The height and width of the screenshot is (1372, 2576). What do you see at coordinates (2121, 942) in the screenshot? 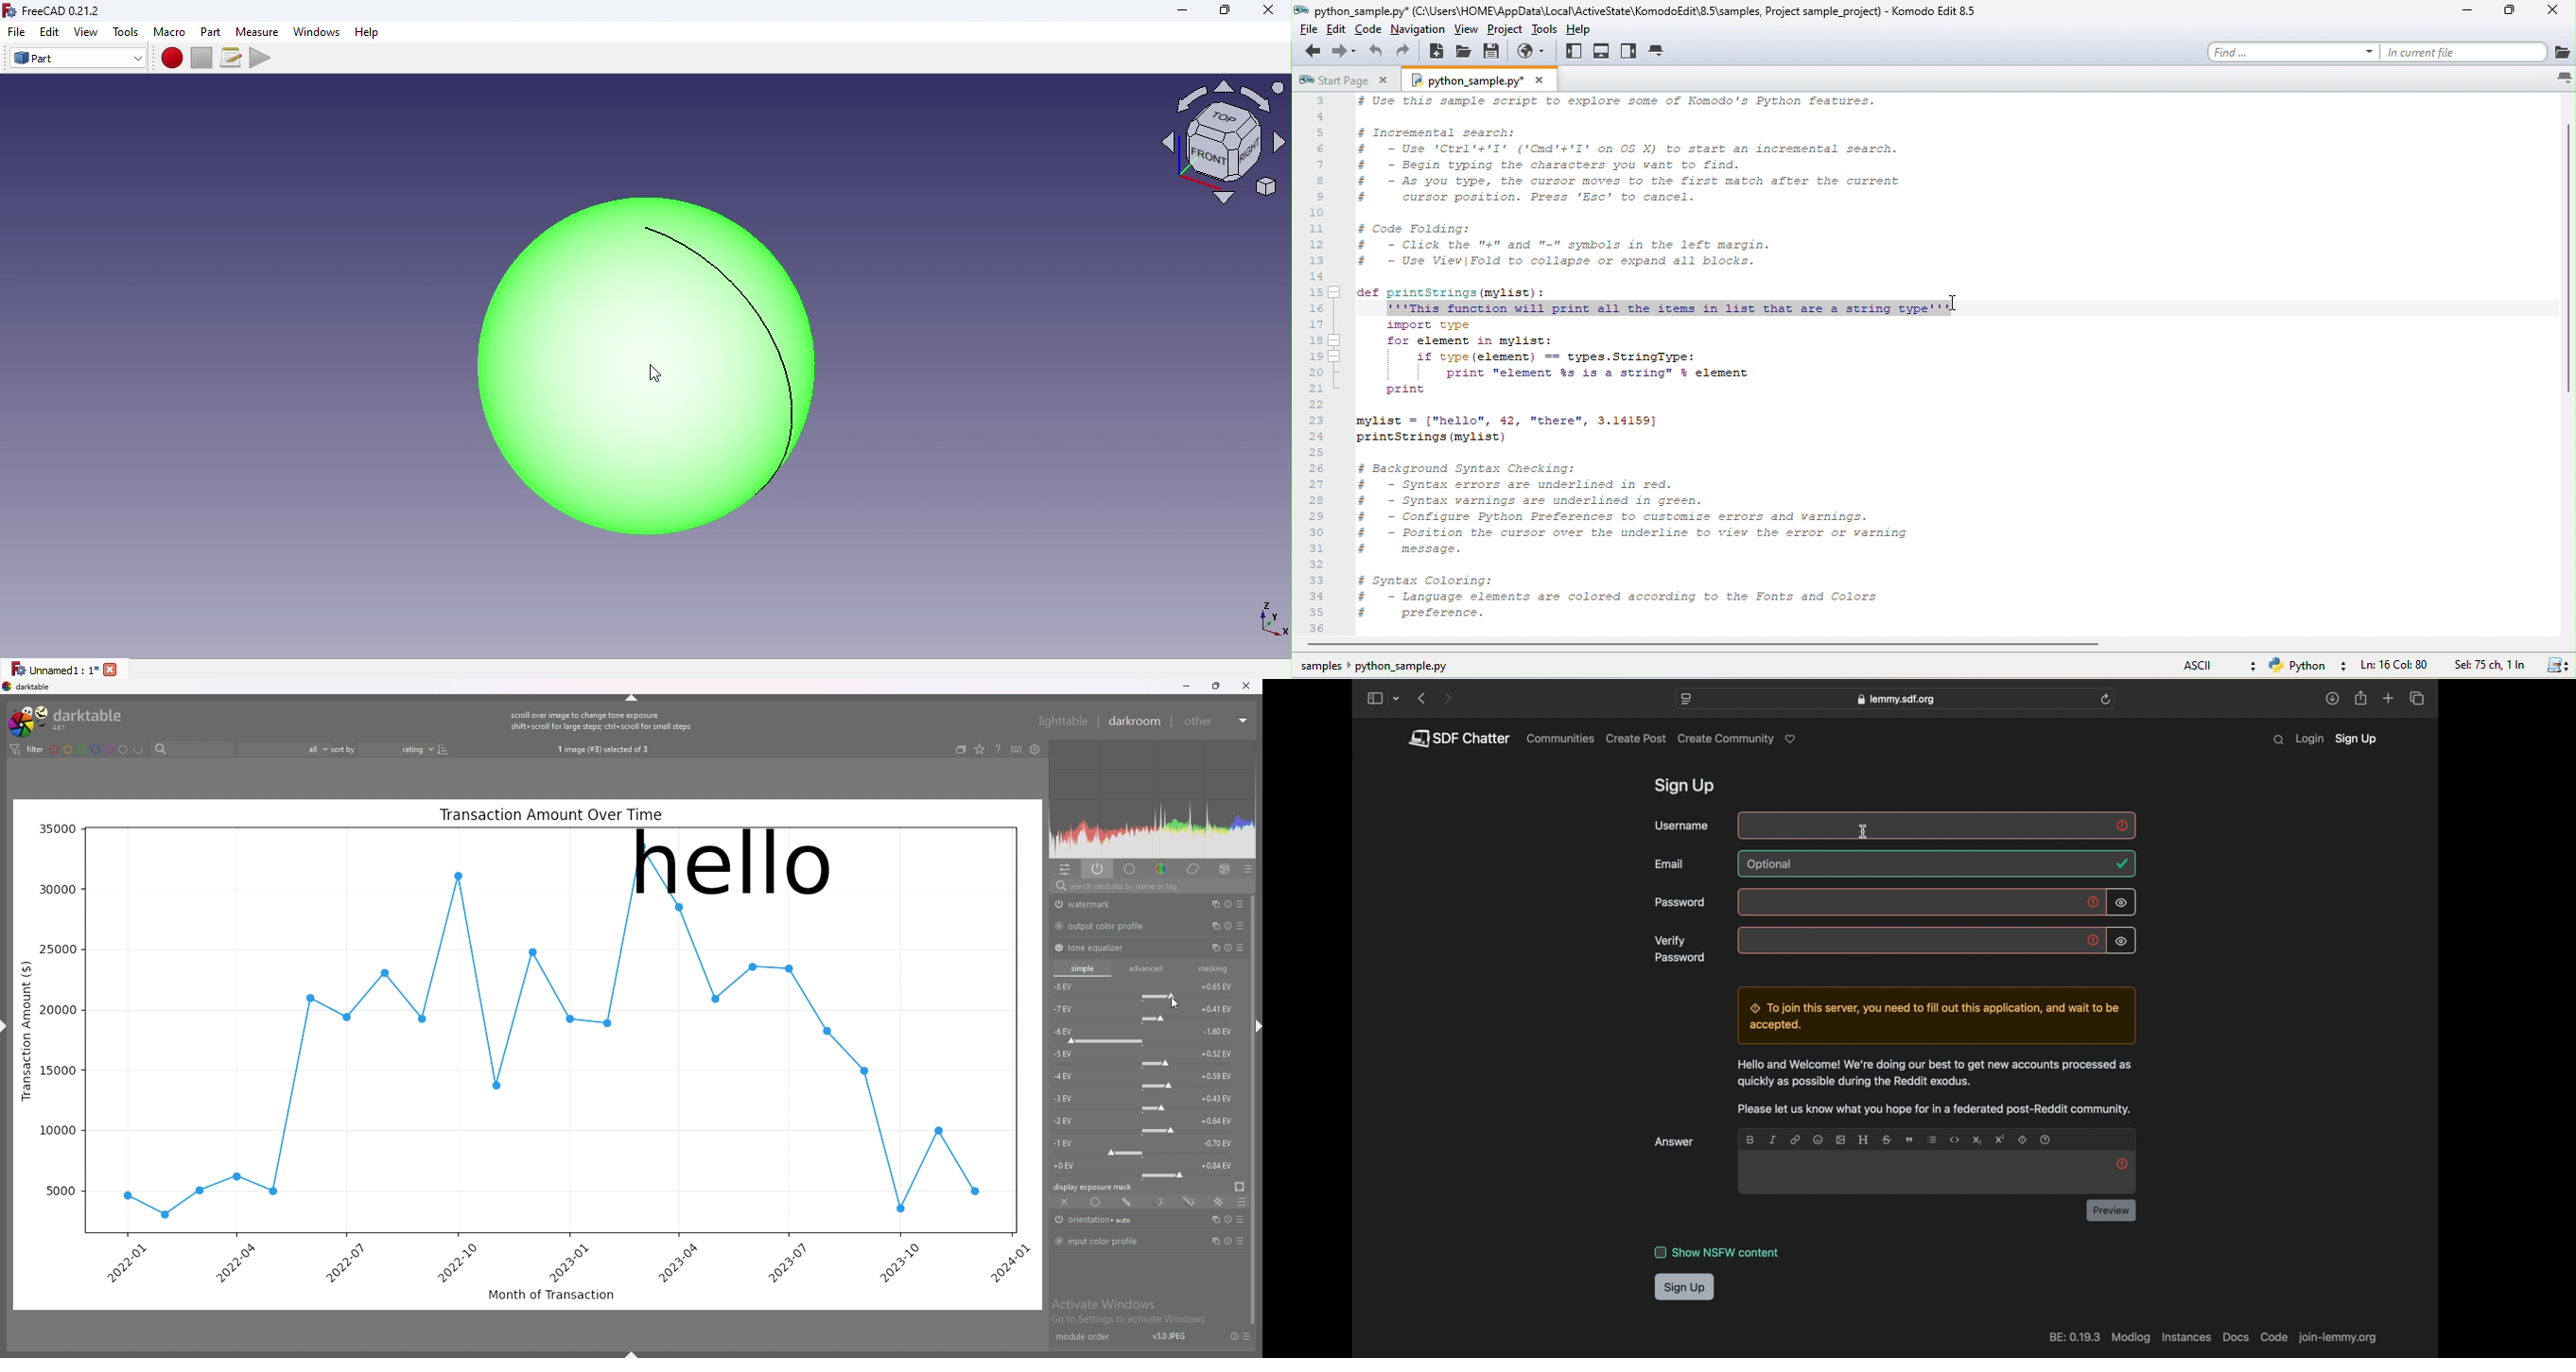
I see `visibility ` at bounding box center [2121, 942].